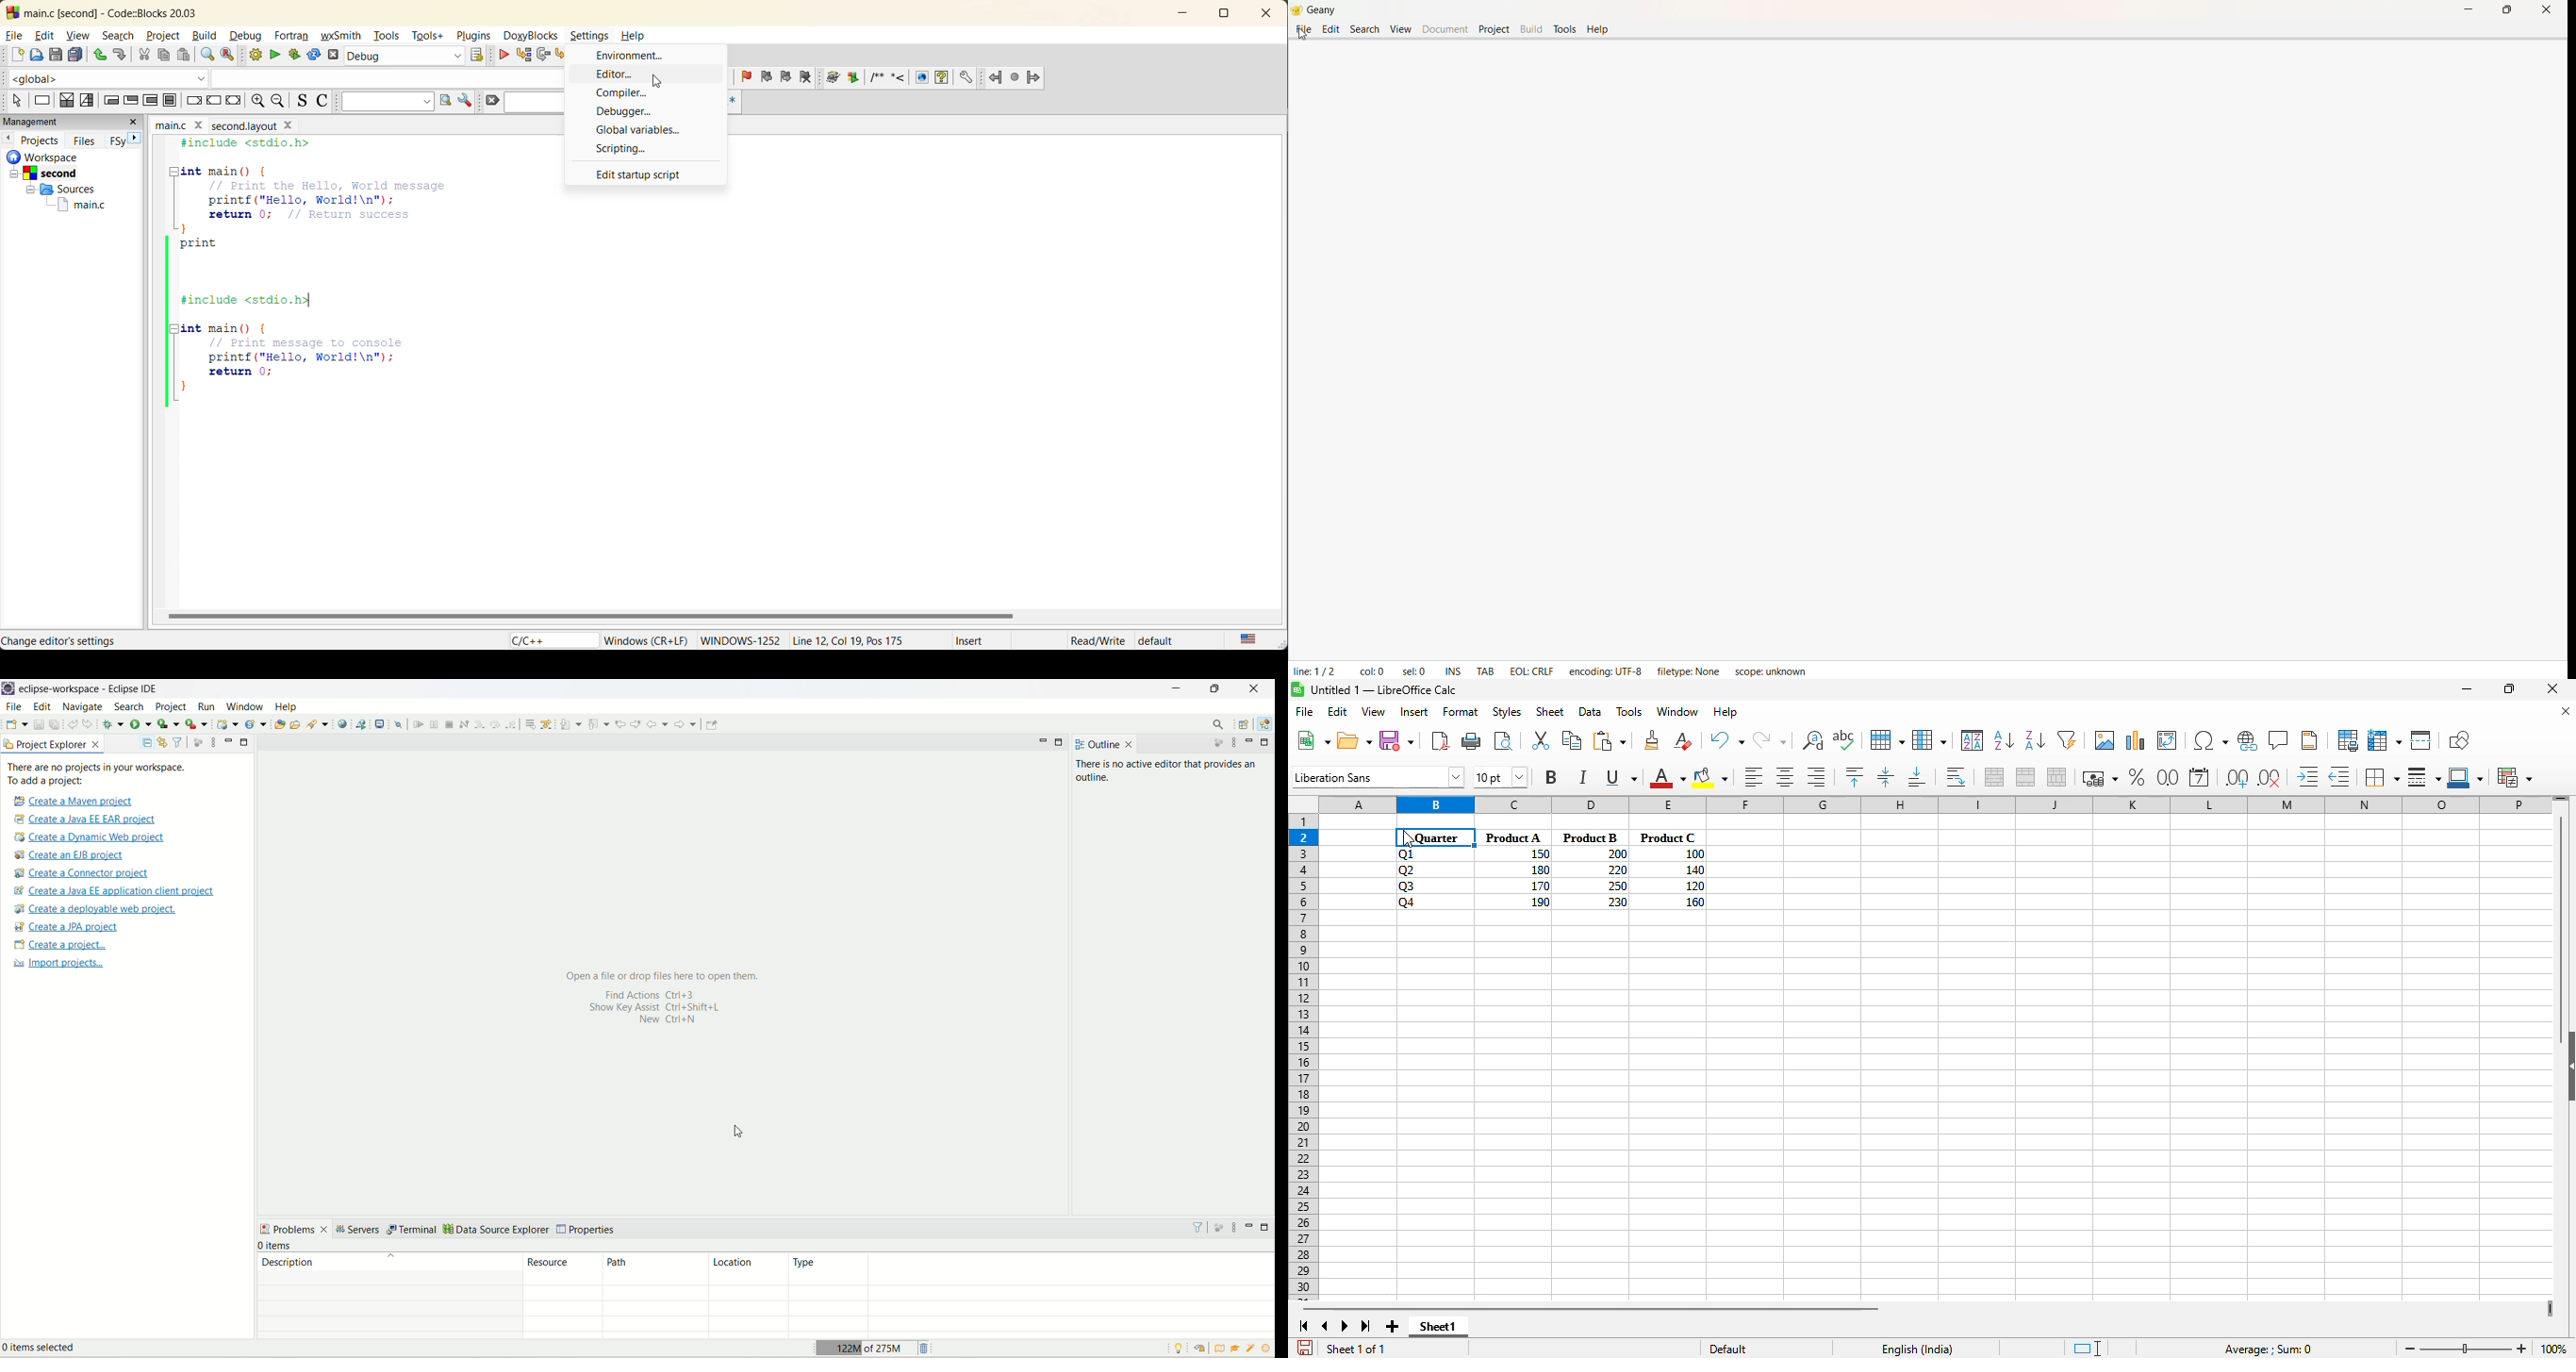 The image size is (2576, 1372). I want to click on select and deselect filters, so click(179, 741).